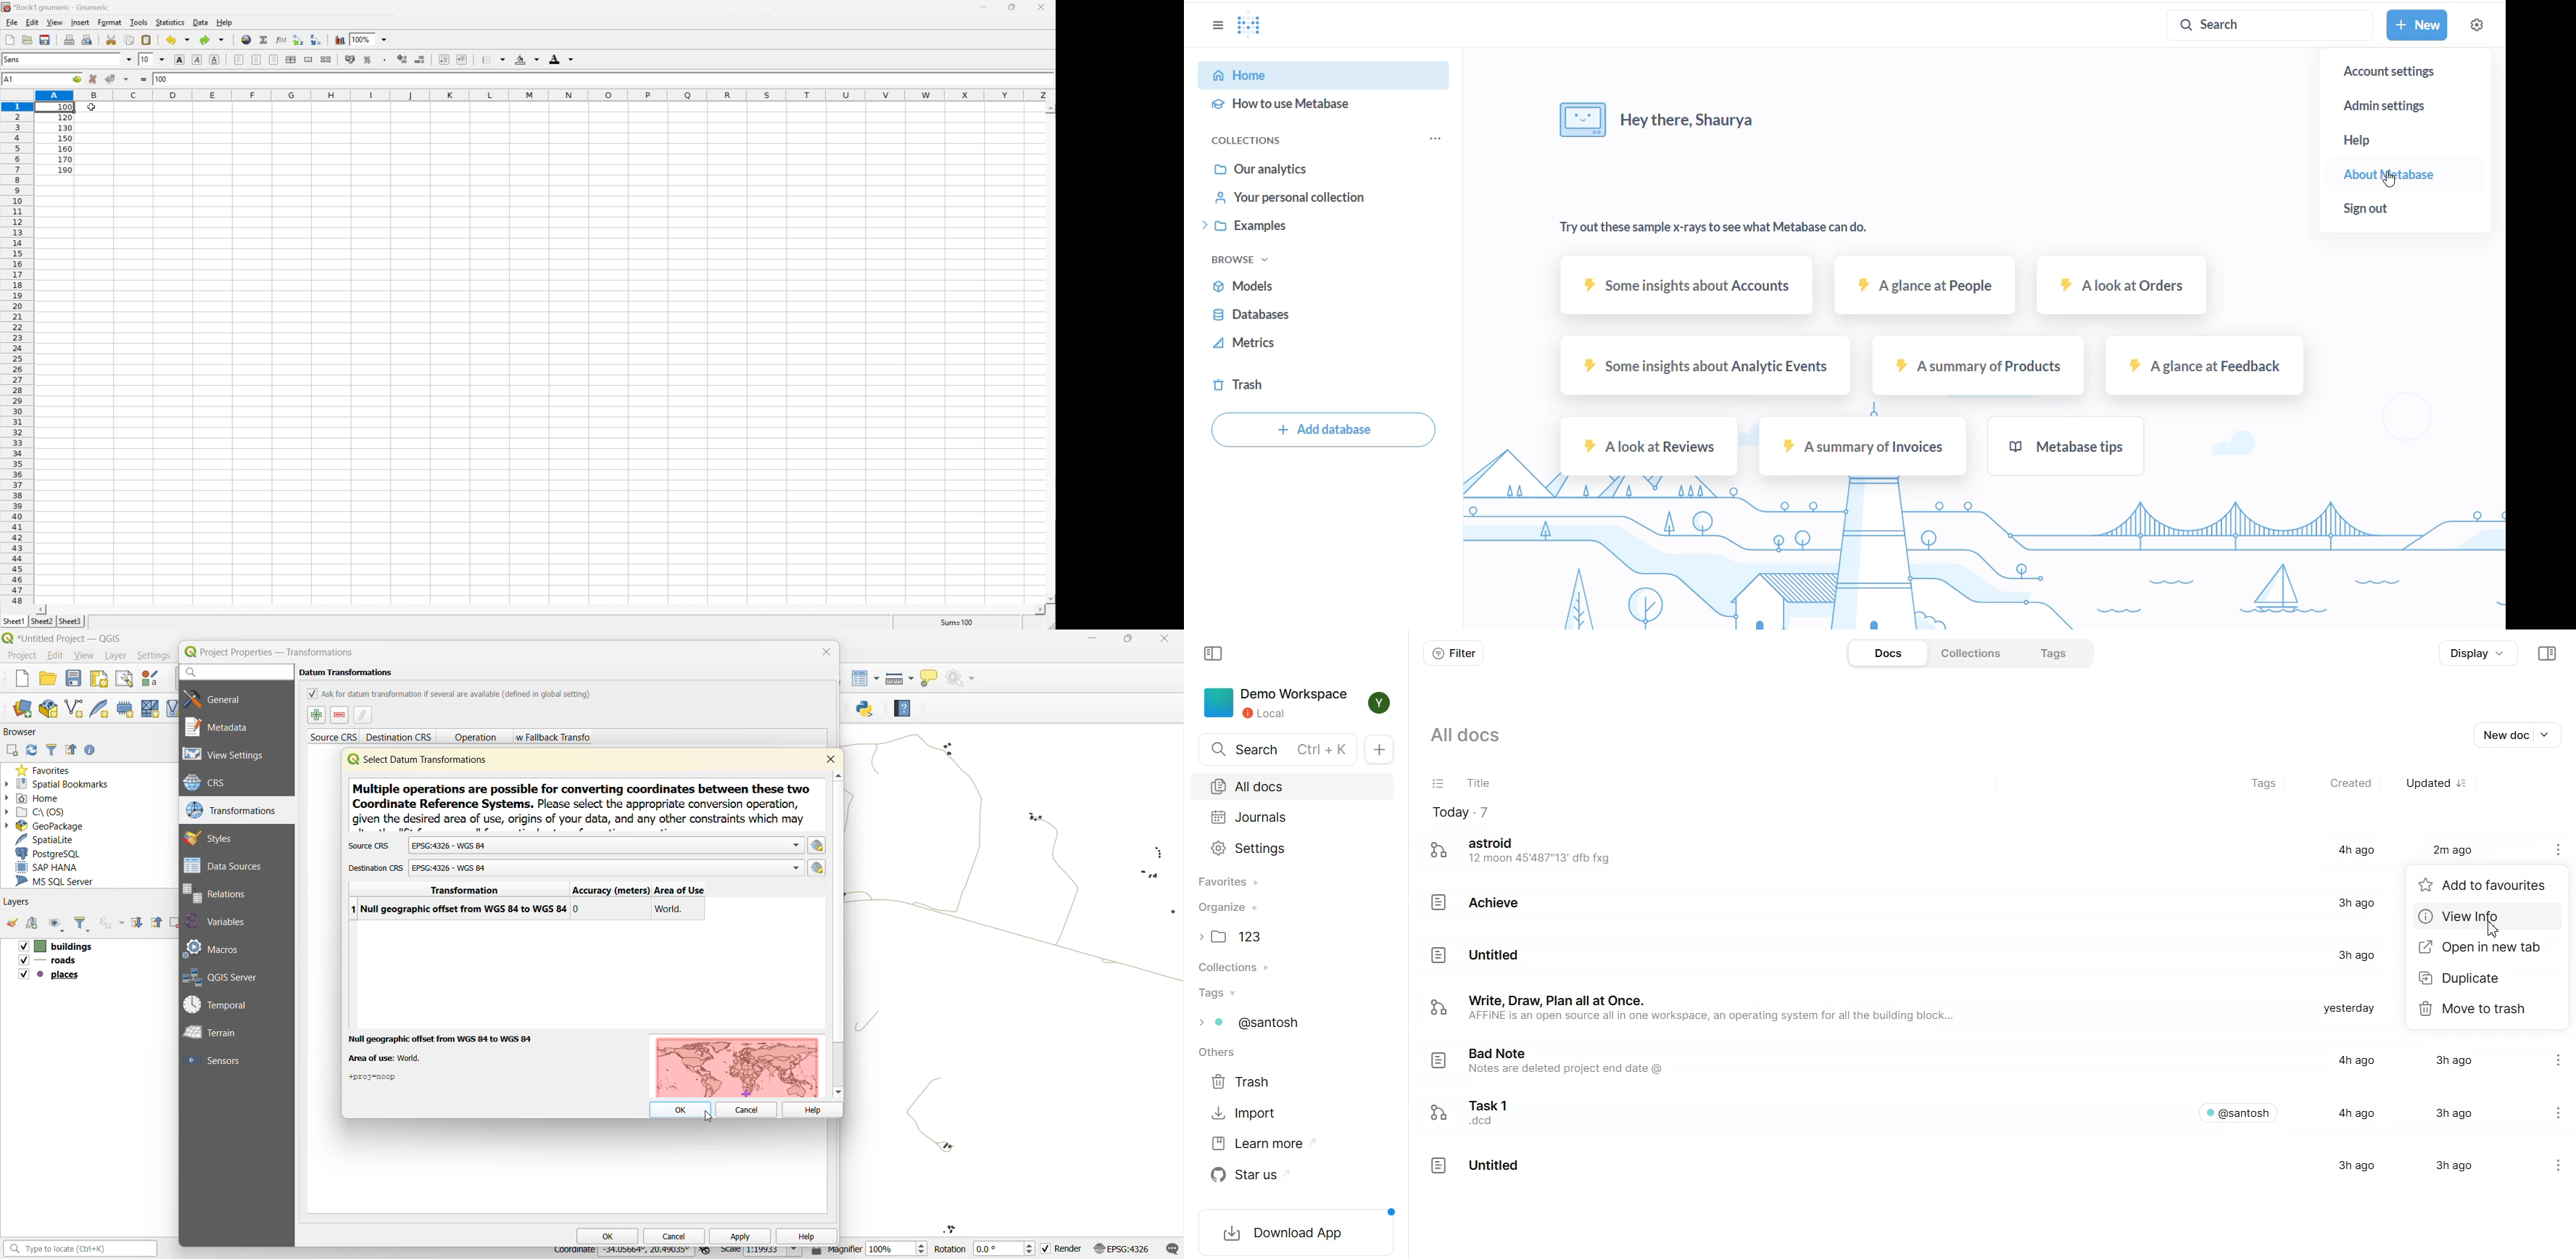 The width and height of the screenshot is (2576, 1260). Describe the element at coordinates (170, 21) in the screenshot. I see `Statistics` at that location.